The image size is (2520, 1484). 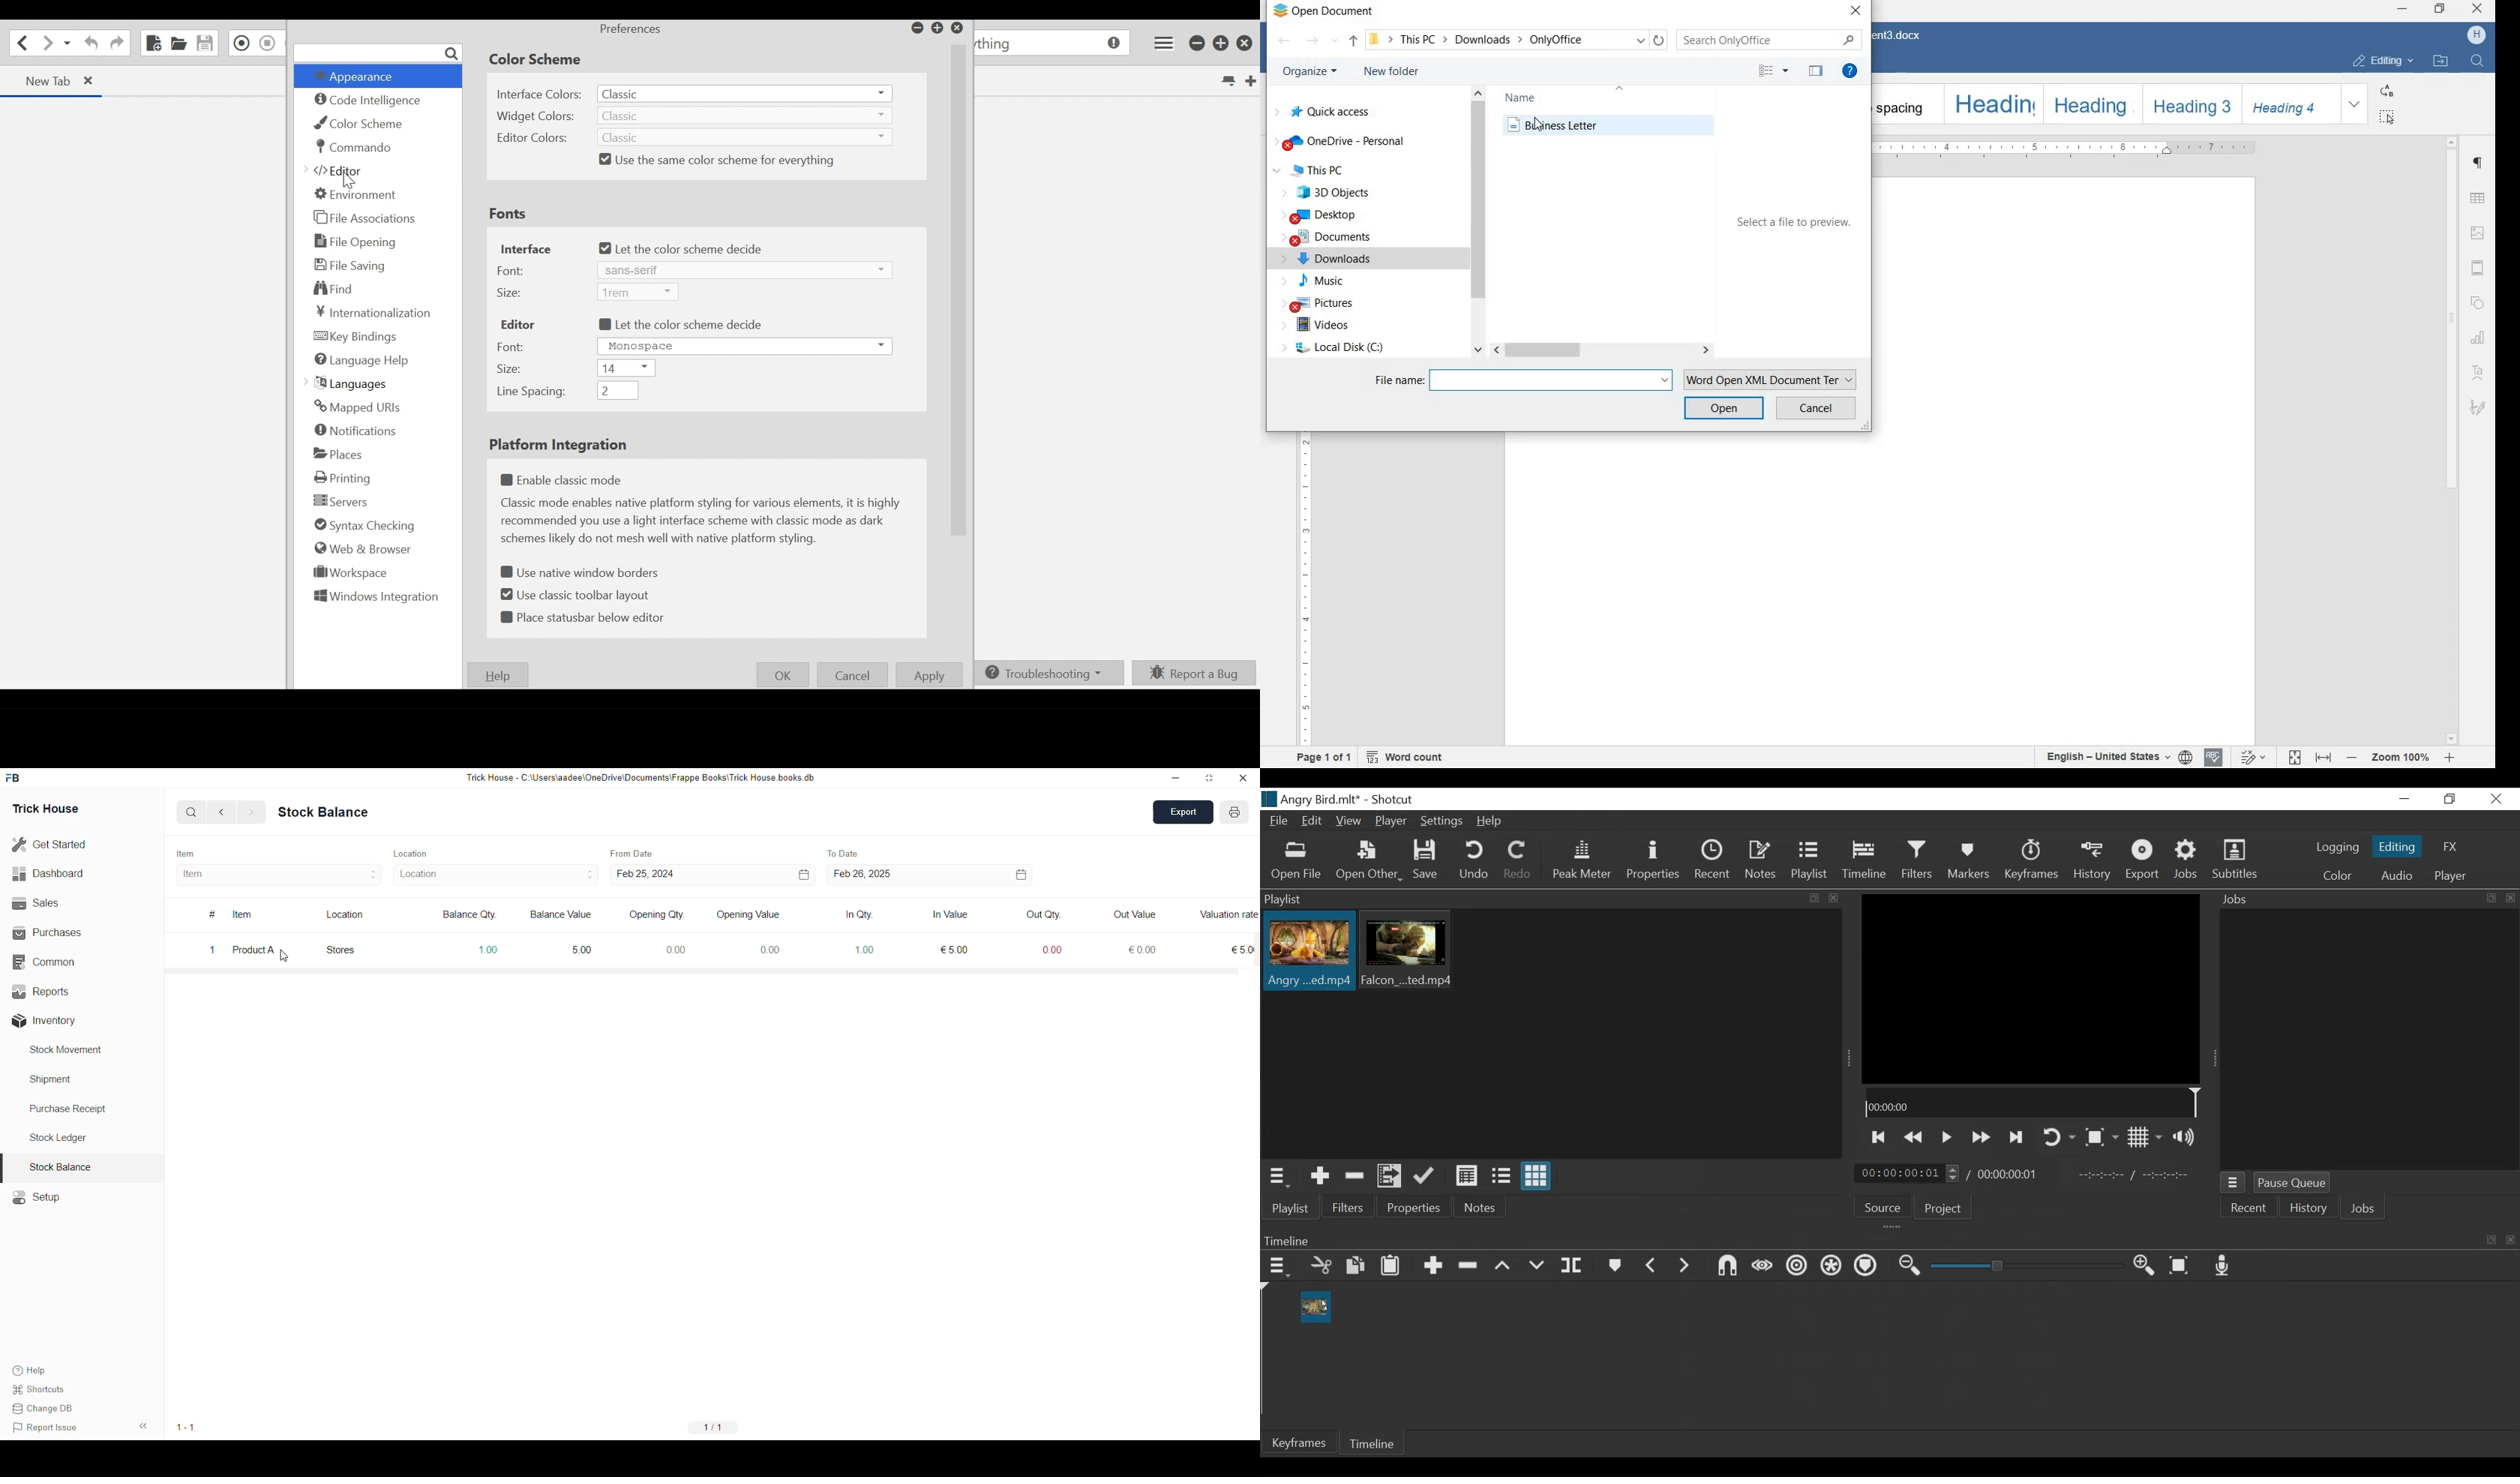 What do you see at coordinates (1336, 347) in the screenshot?
I see `local disk` at bounding box center [1336, 347].